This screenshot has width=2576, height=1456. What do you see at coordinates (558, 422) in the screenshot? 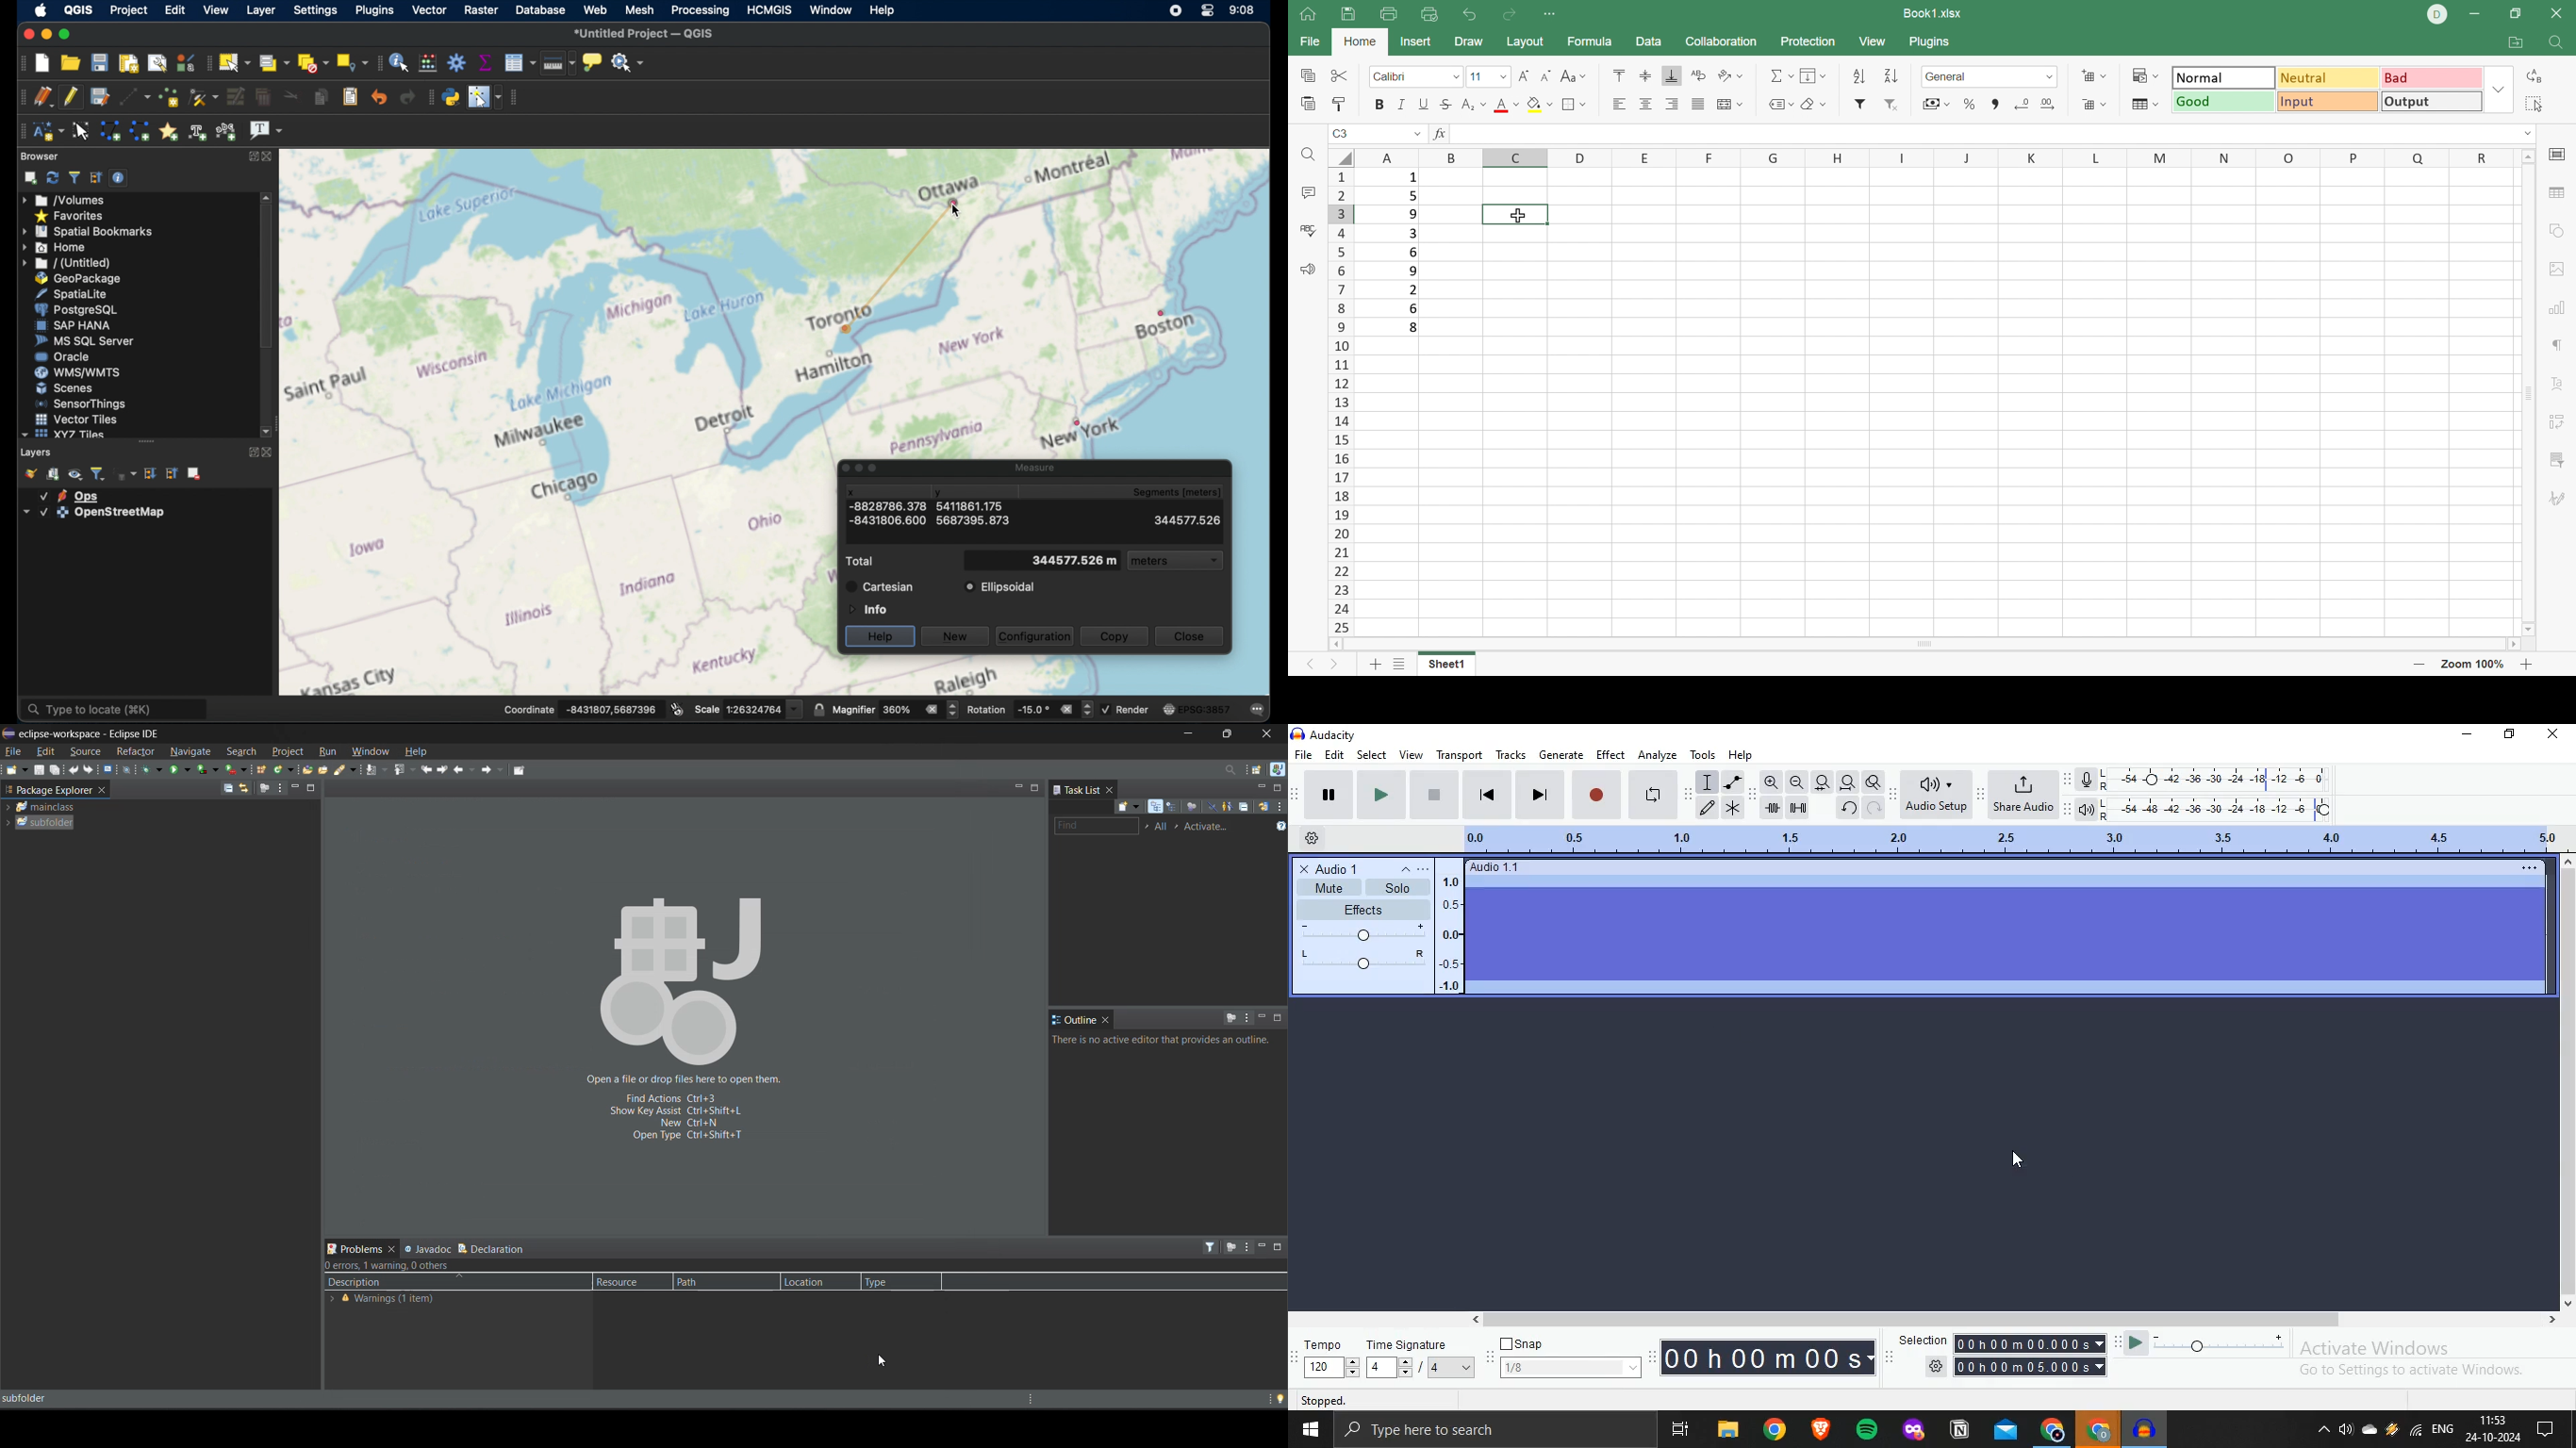
I see `open street map` at bounding box center [558, 422].